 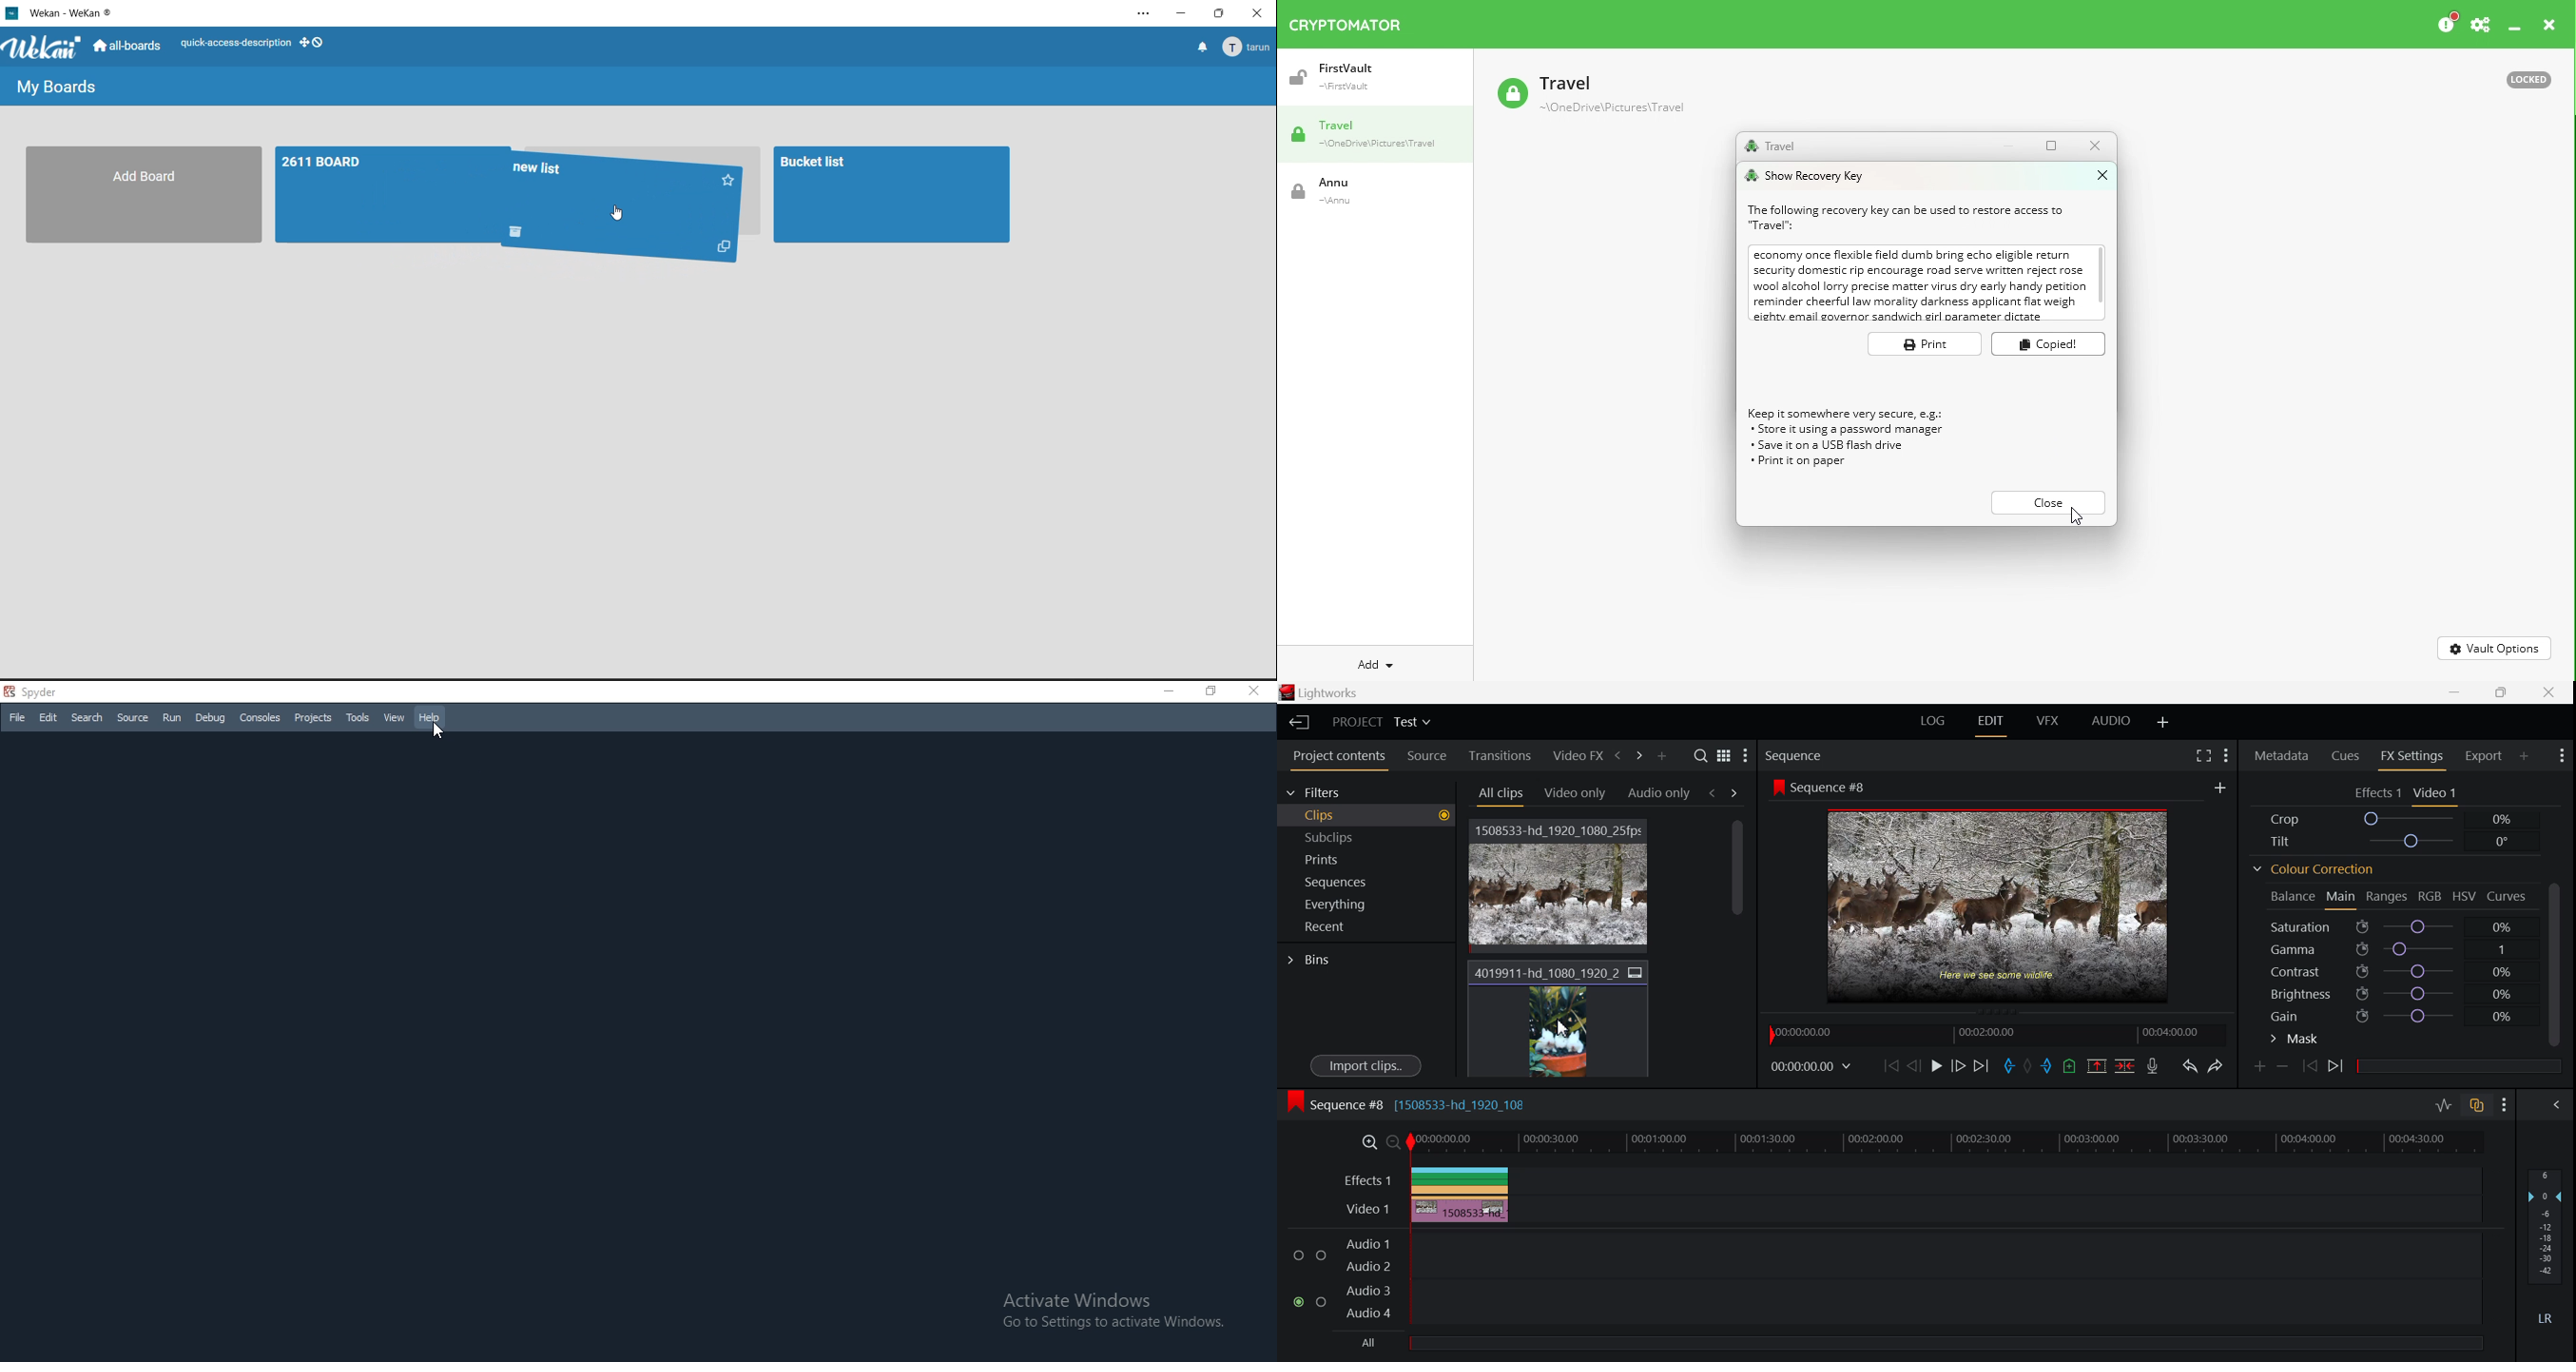 I want to click on Debug, so click(x=209, y=717).